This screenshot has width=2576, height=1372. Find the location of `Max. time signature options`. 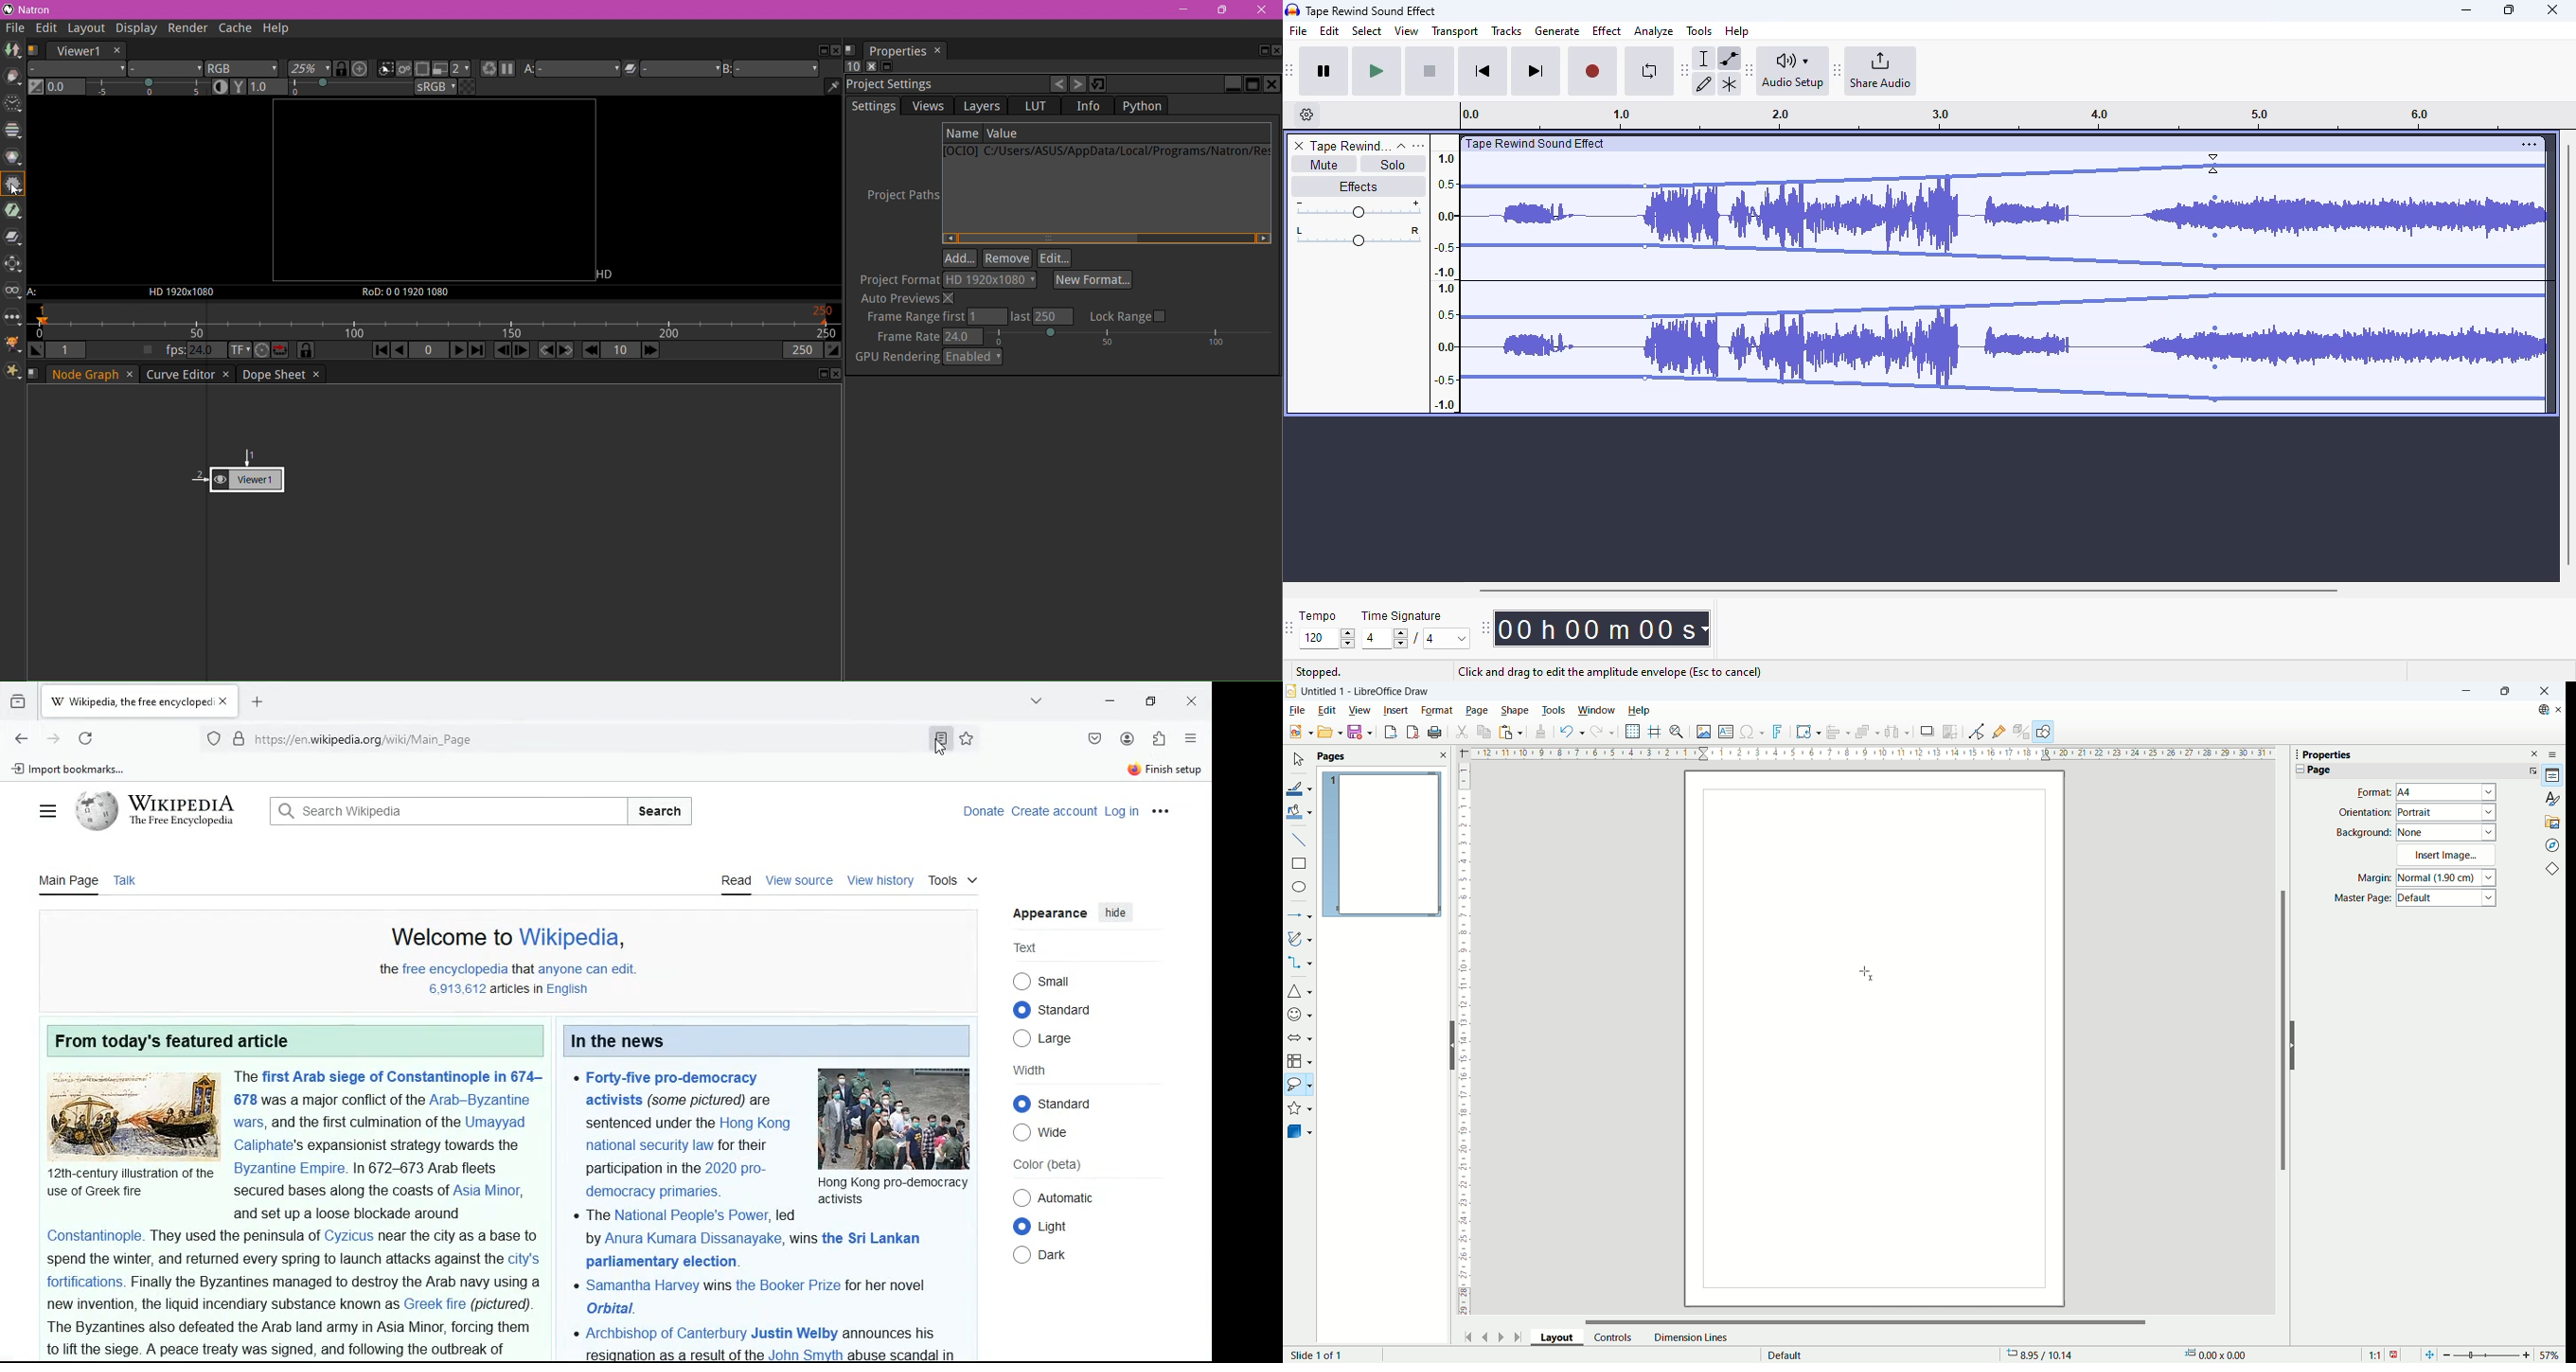

Max. time signature options is located at coordinates (1448, 638).